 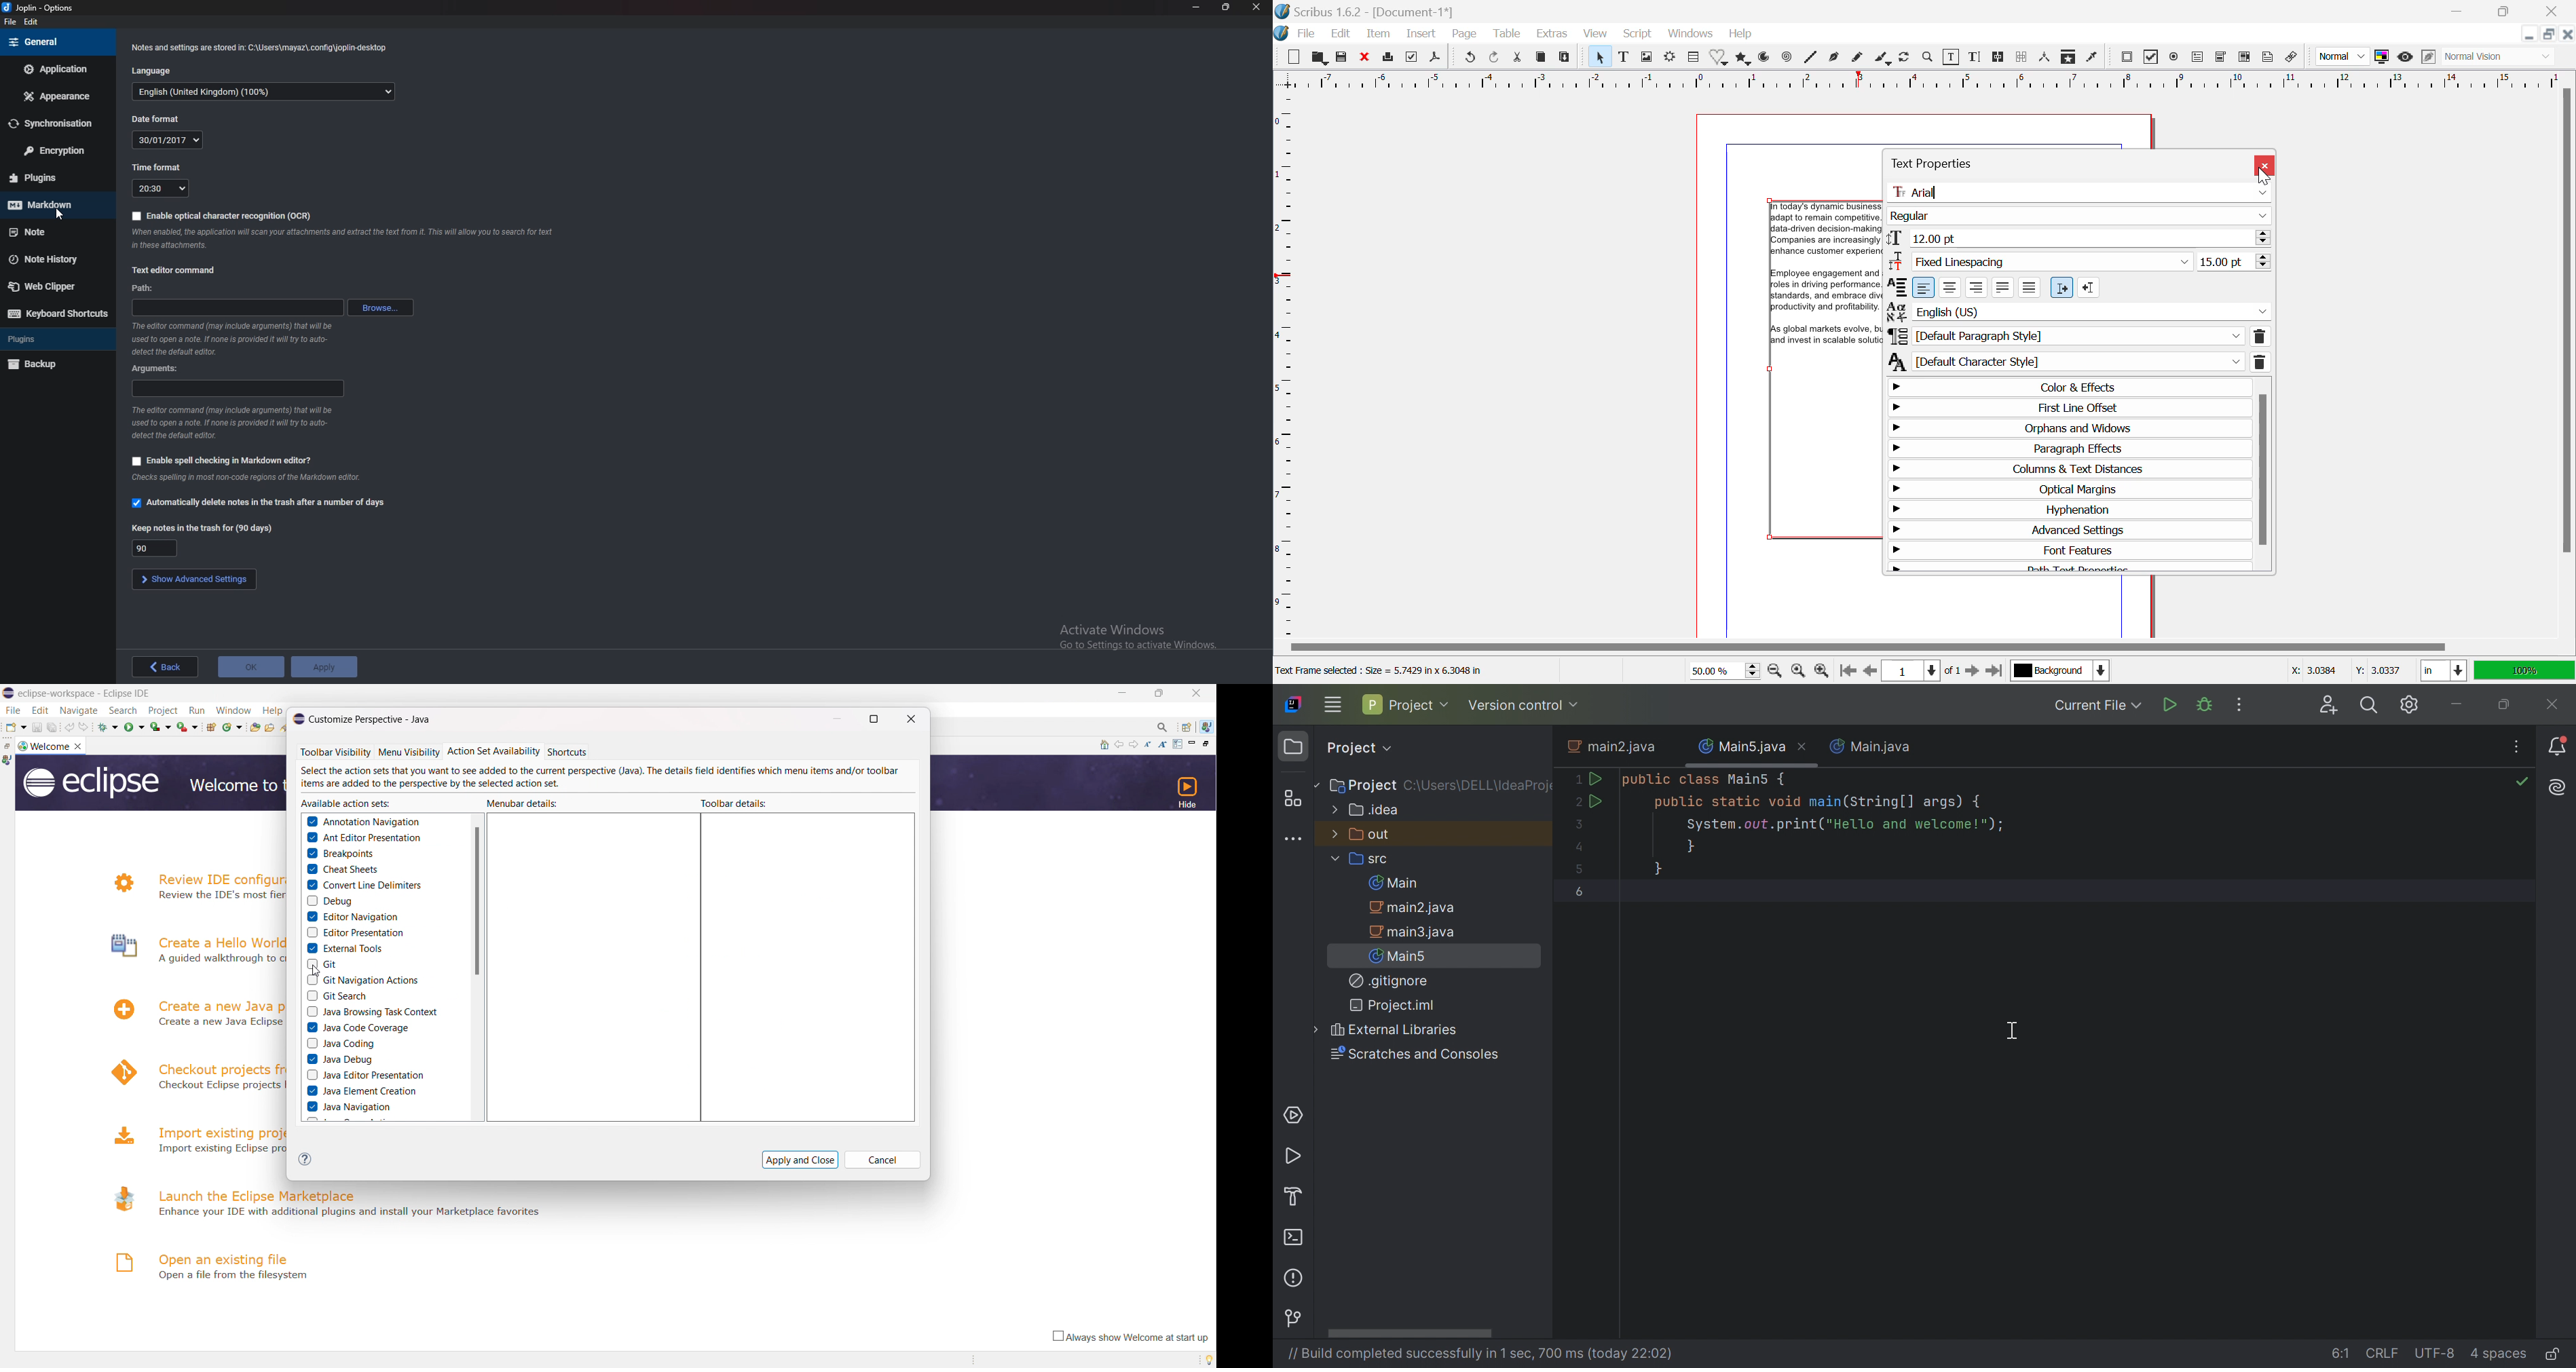 I want to click on git search, so click(x=335, y=996).